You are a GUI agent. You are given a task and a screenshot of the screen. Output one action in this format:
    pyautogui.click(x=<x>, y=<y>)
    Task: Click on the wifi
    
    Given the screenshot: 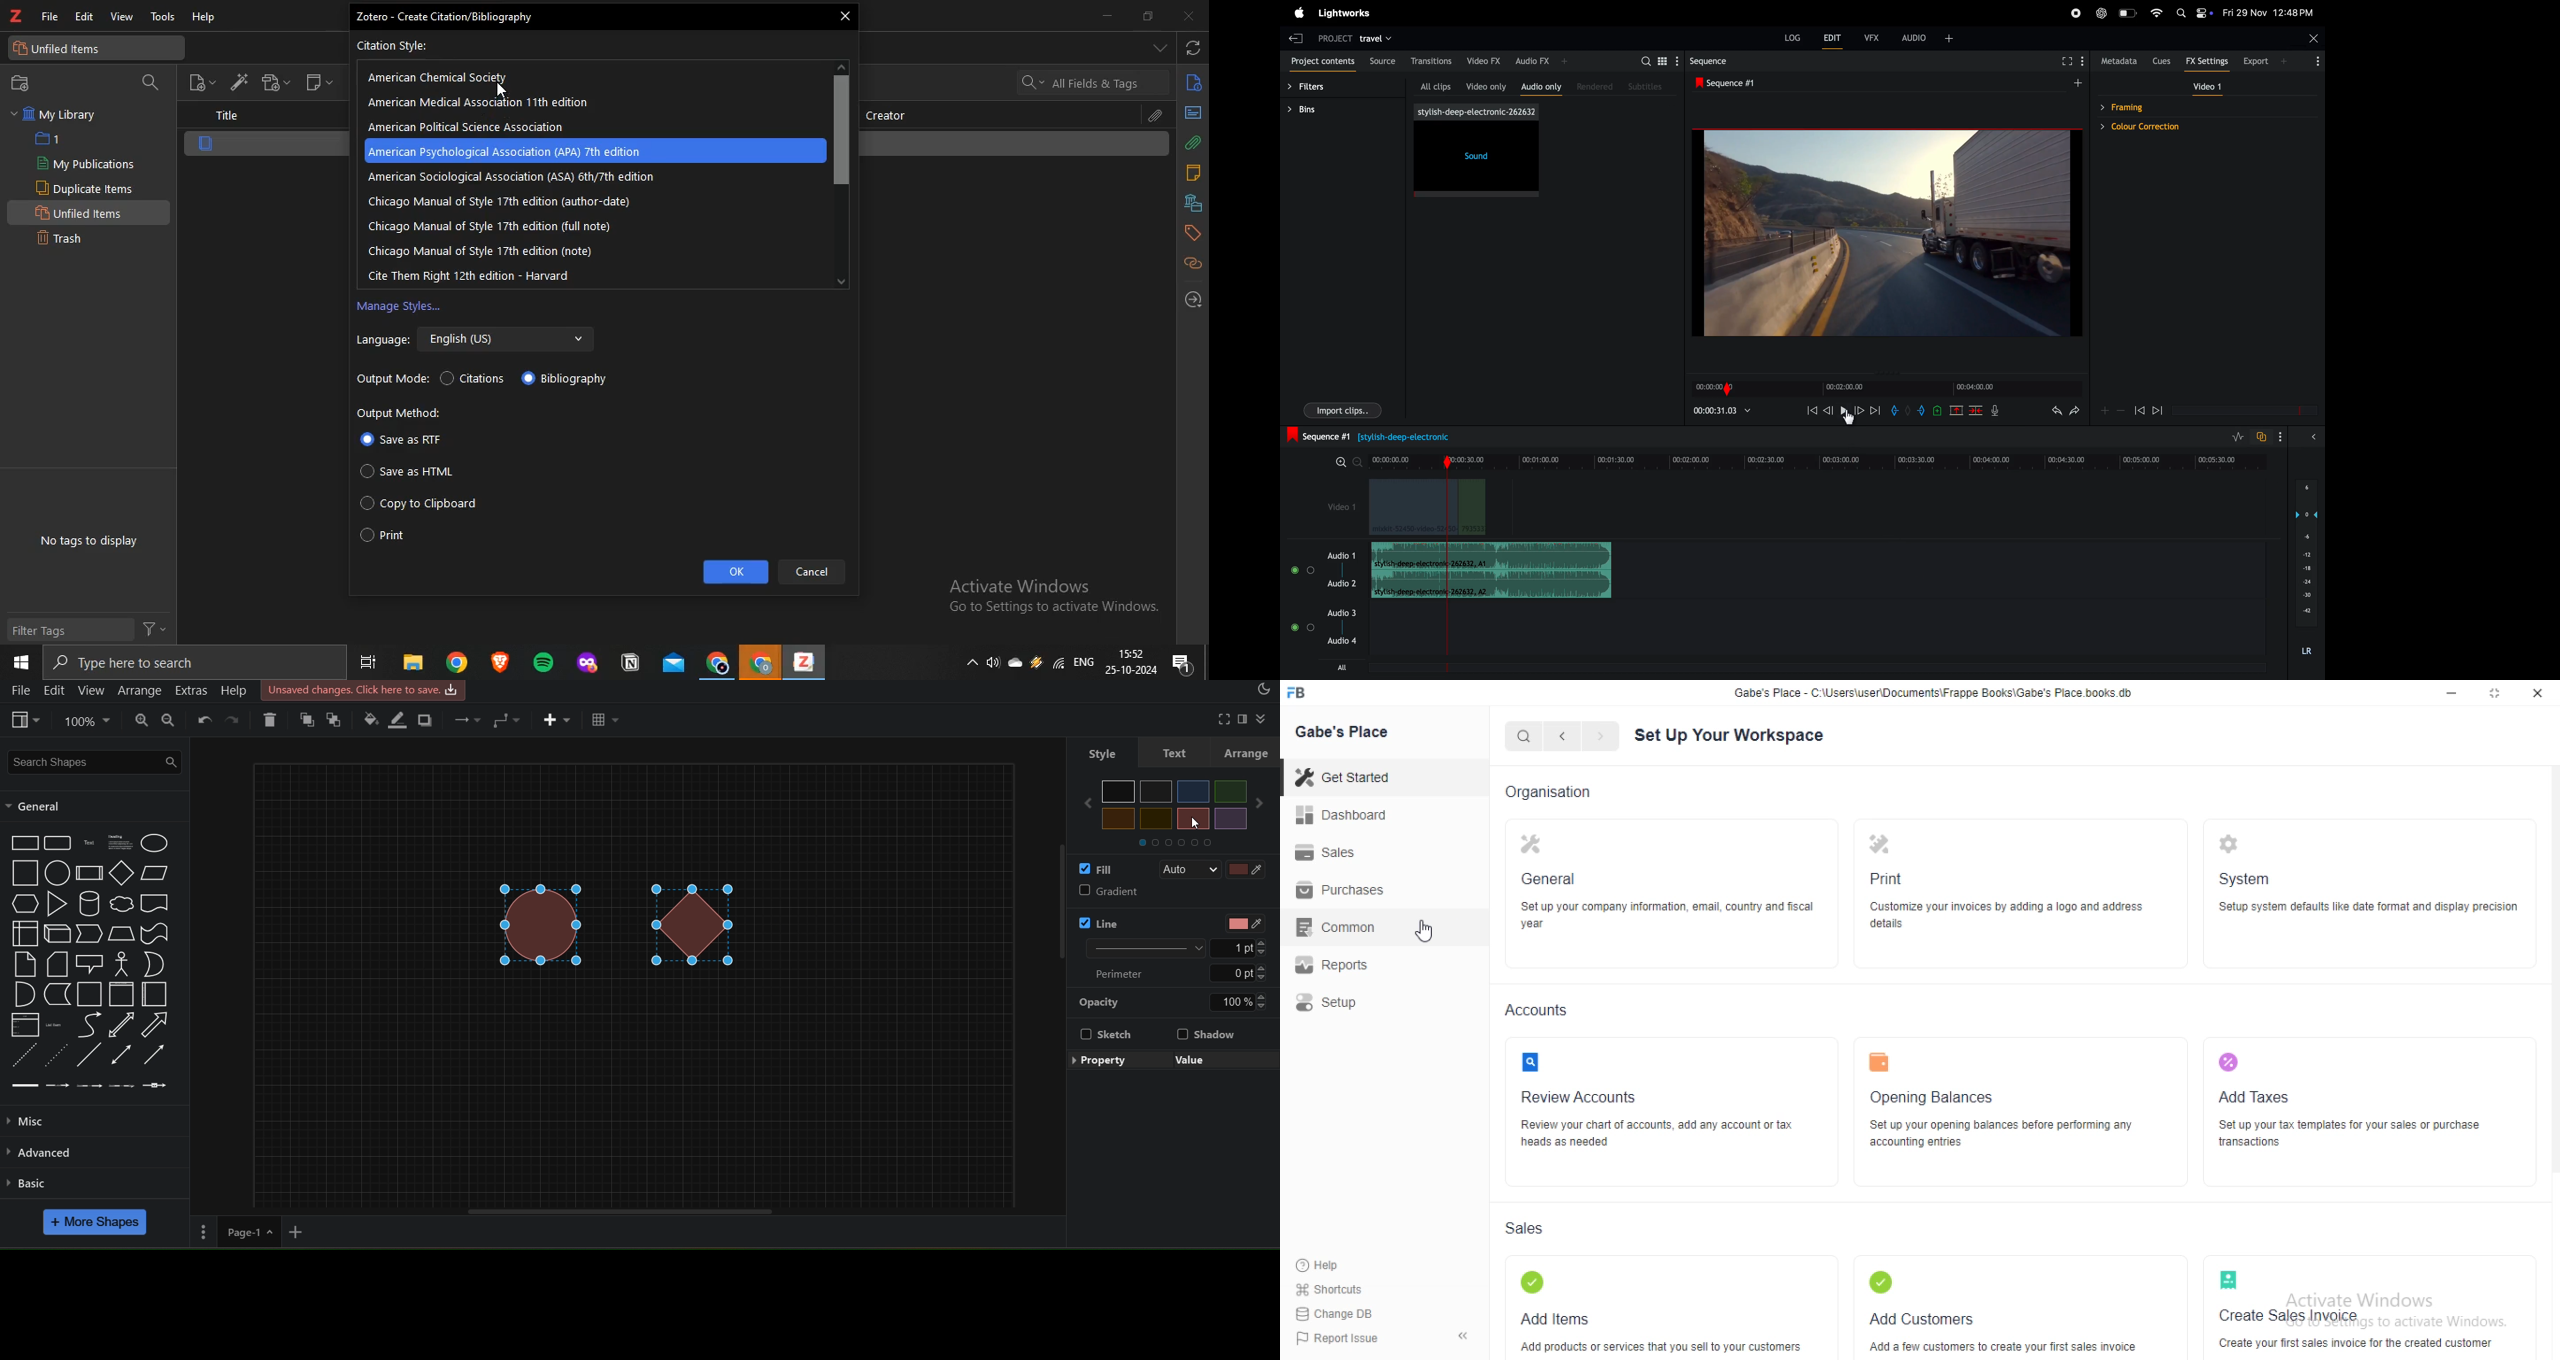 What is the action you would take?
    pyautogui.click(x=2157, y=12)
    